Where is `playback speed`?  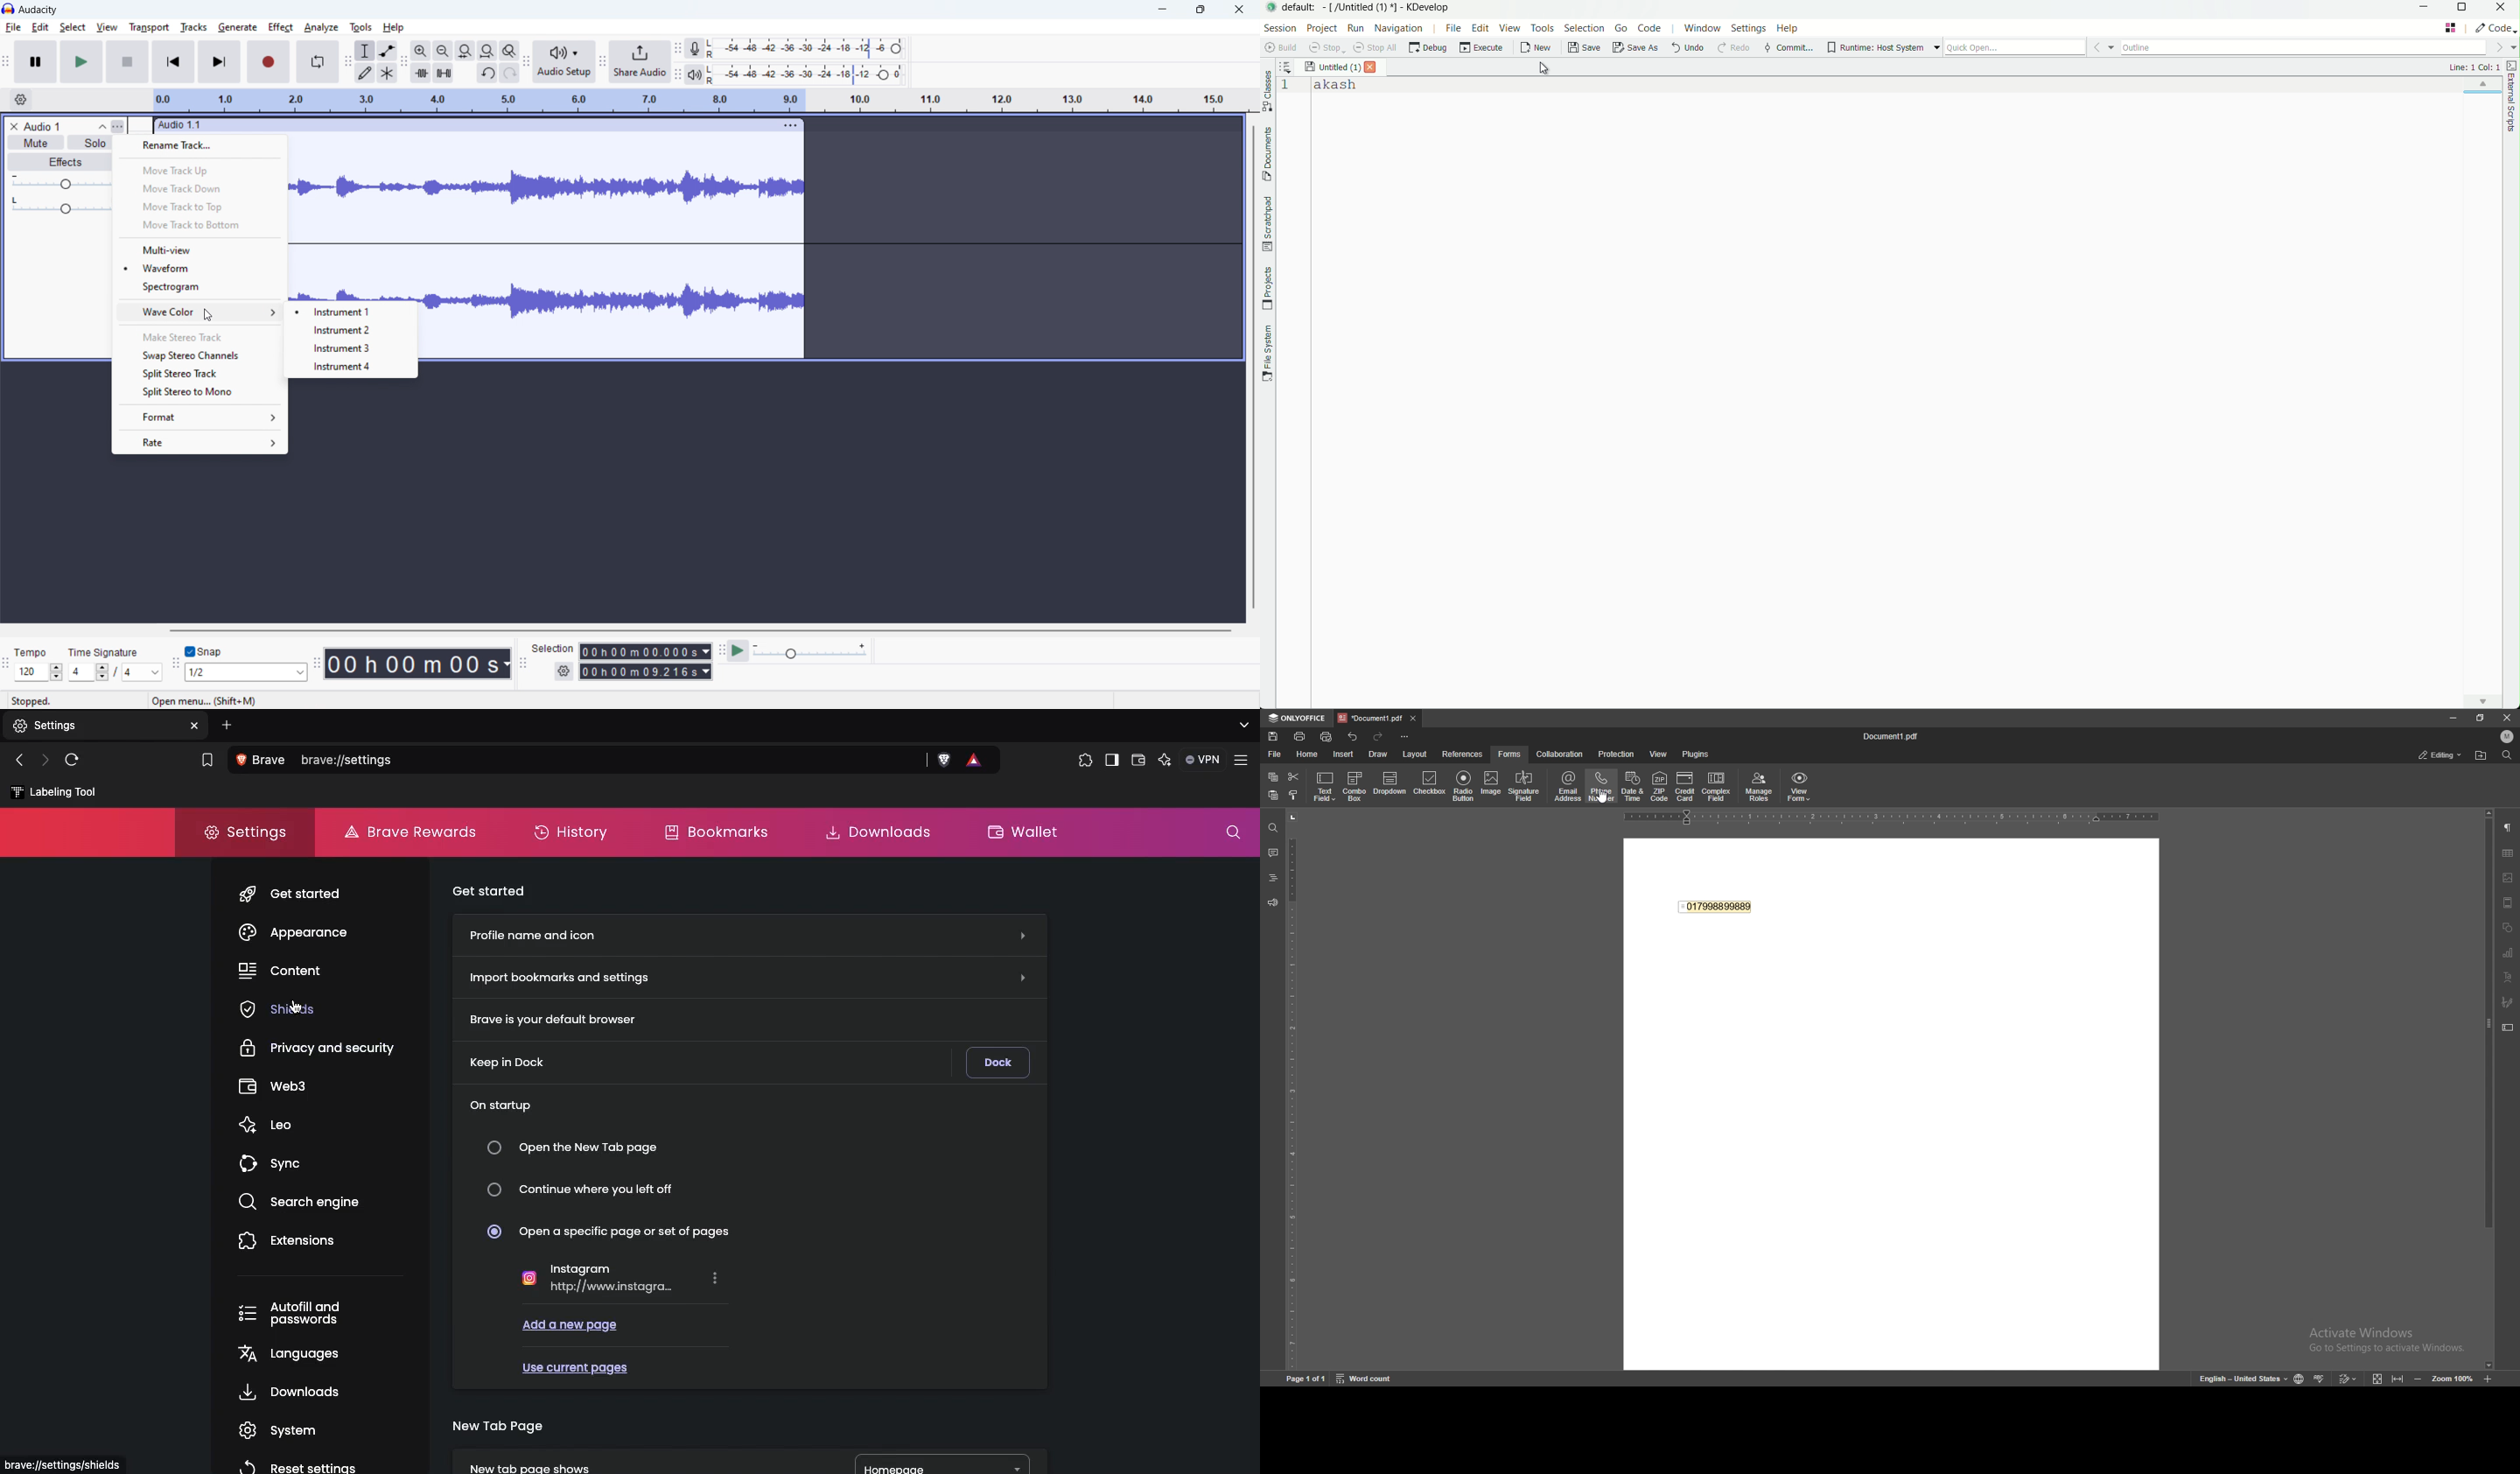
playback speed is located at coordinates (811, 651).